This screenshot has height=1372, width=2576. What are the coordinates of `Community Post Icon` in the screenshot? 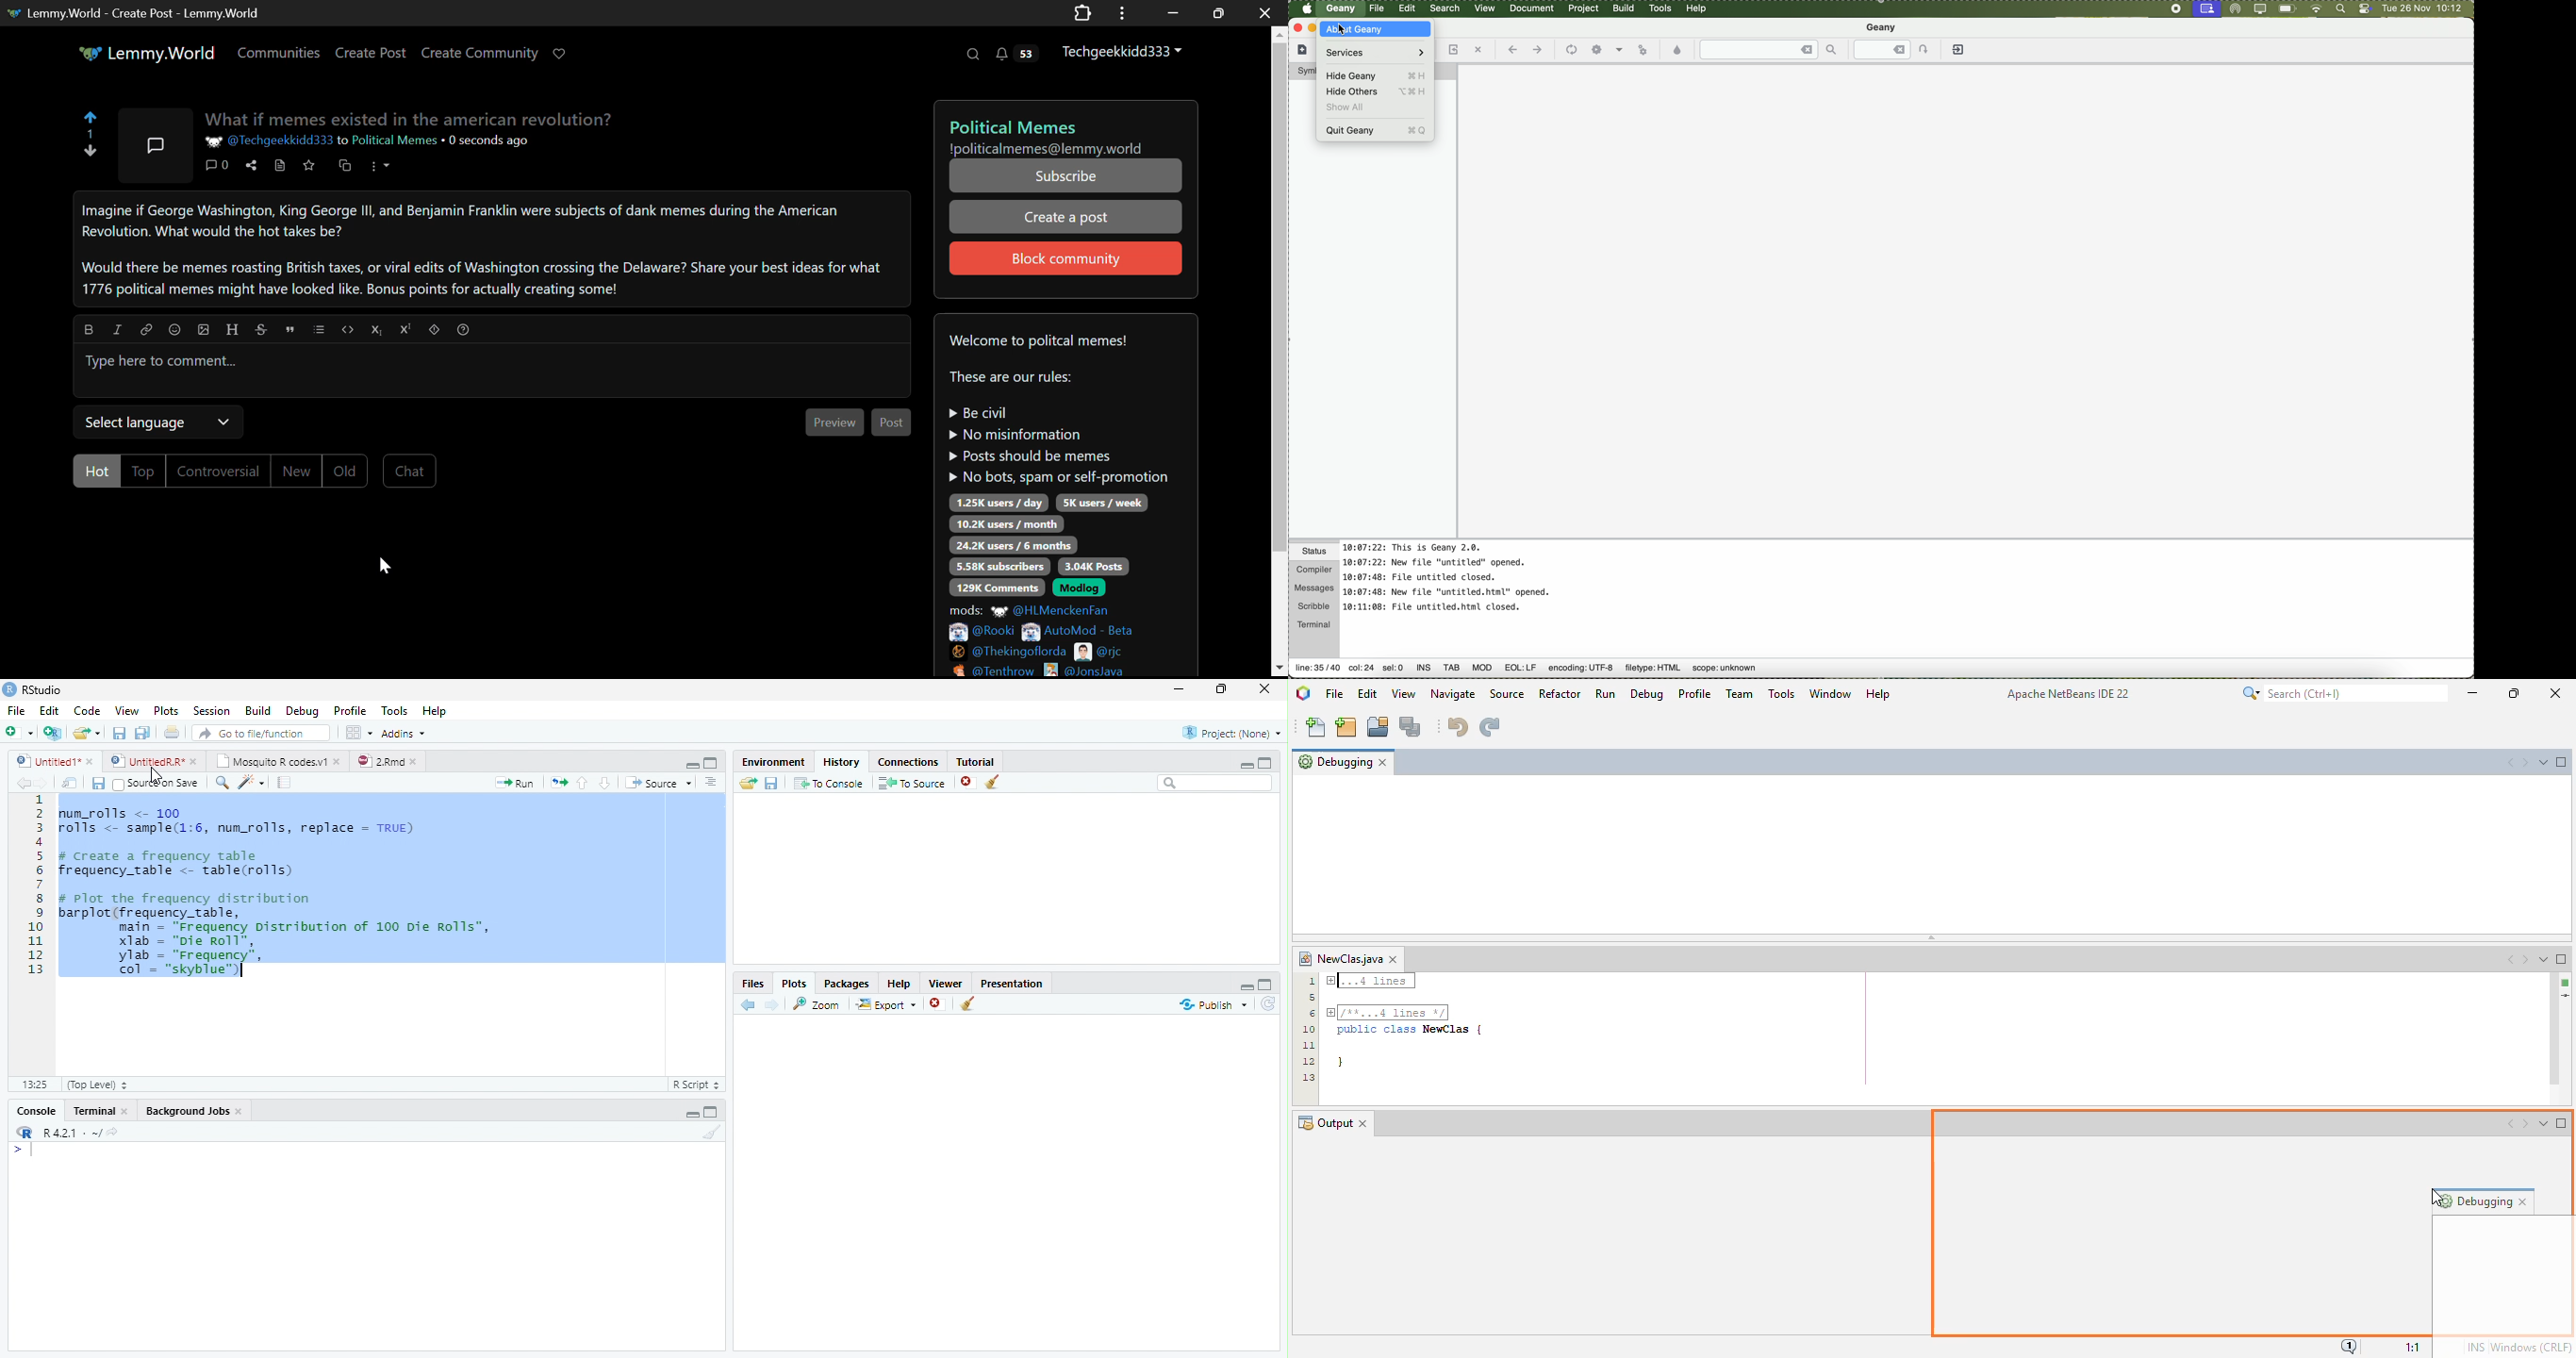 It's located at (153, 146).